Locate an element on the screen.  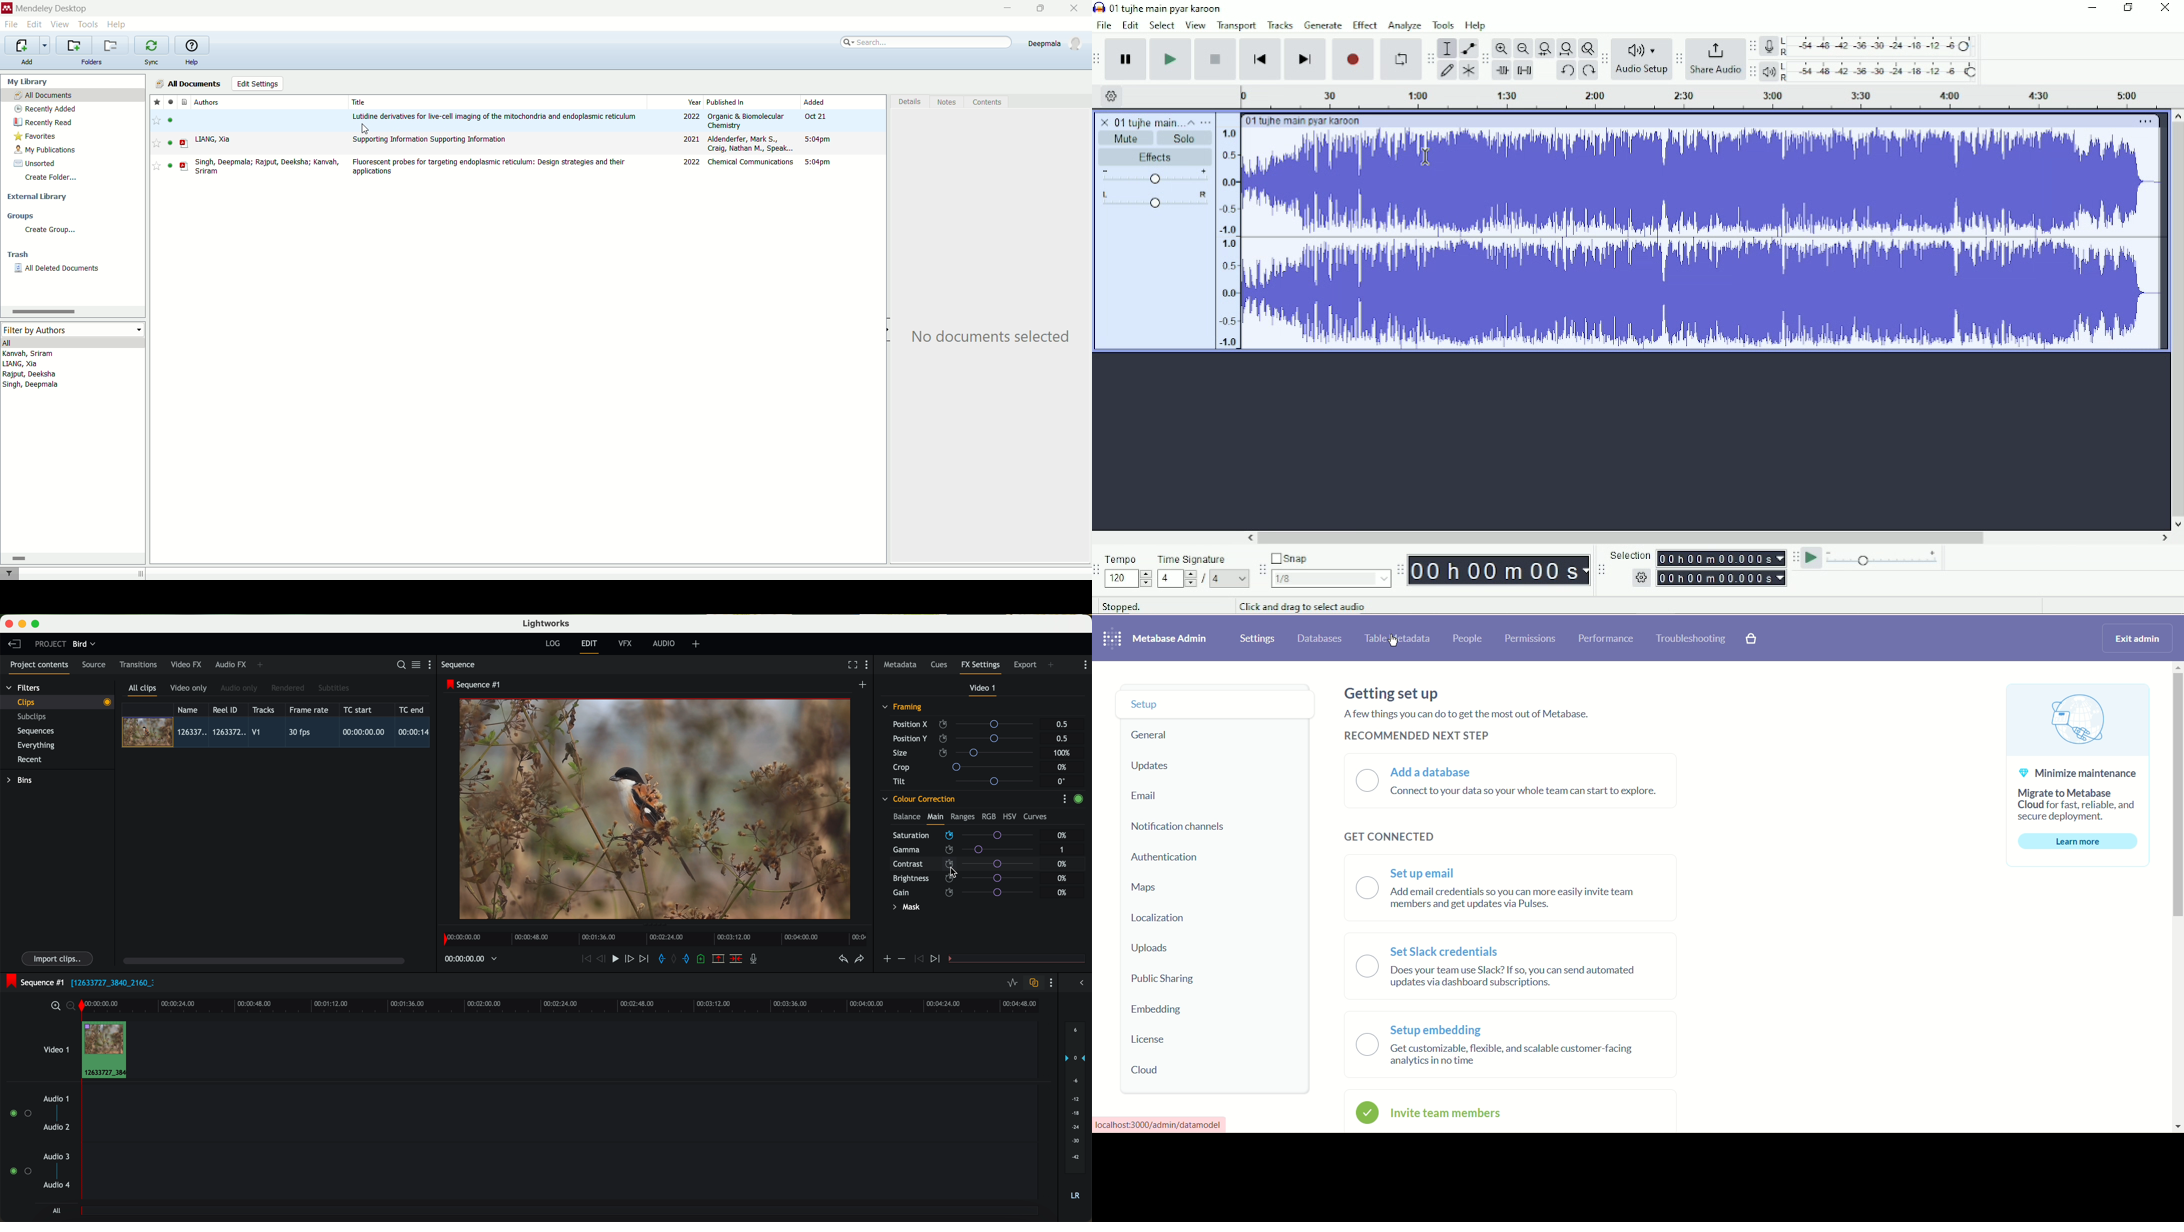
maps is located at coordinates (1148, 889).